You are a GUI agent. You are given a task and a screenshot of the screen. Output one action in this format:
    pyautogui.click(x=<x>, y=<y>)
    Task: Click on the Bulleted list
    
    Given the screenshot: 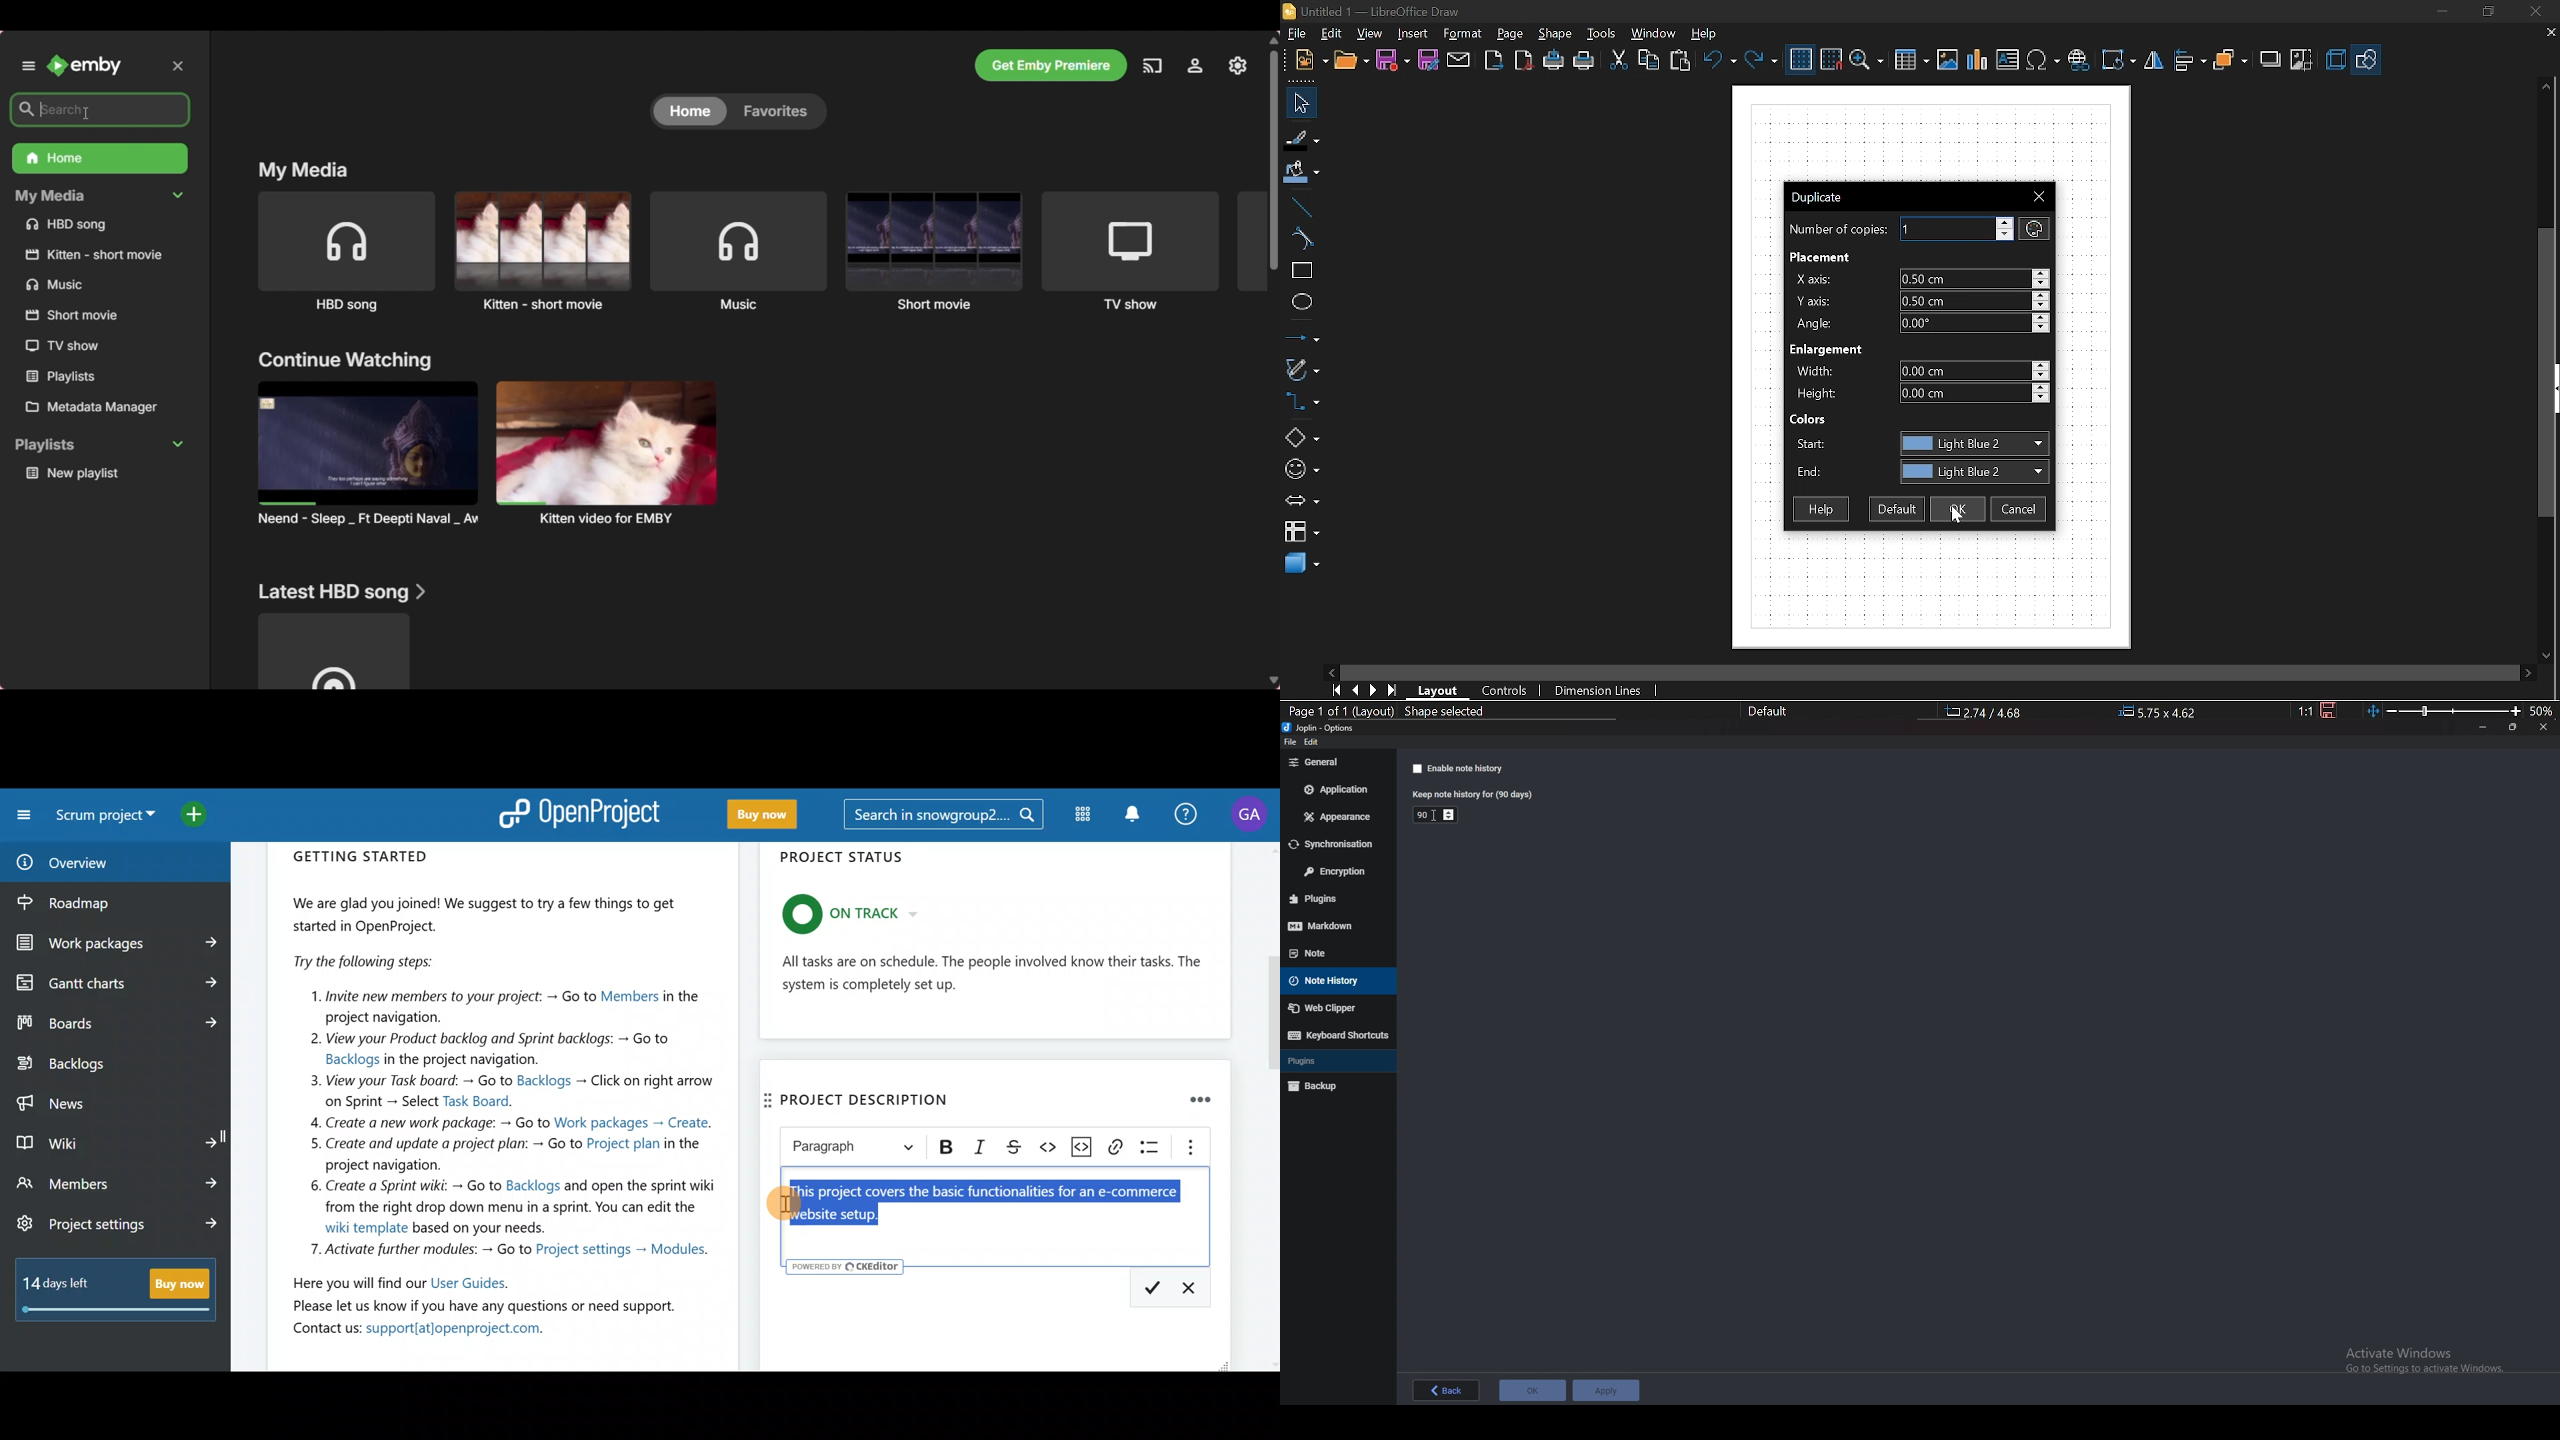 What is the action you would take?
    pyautogui.click(x=1151, y=1153)
    